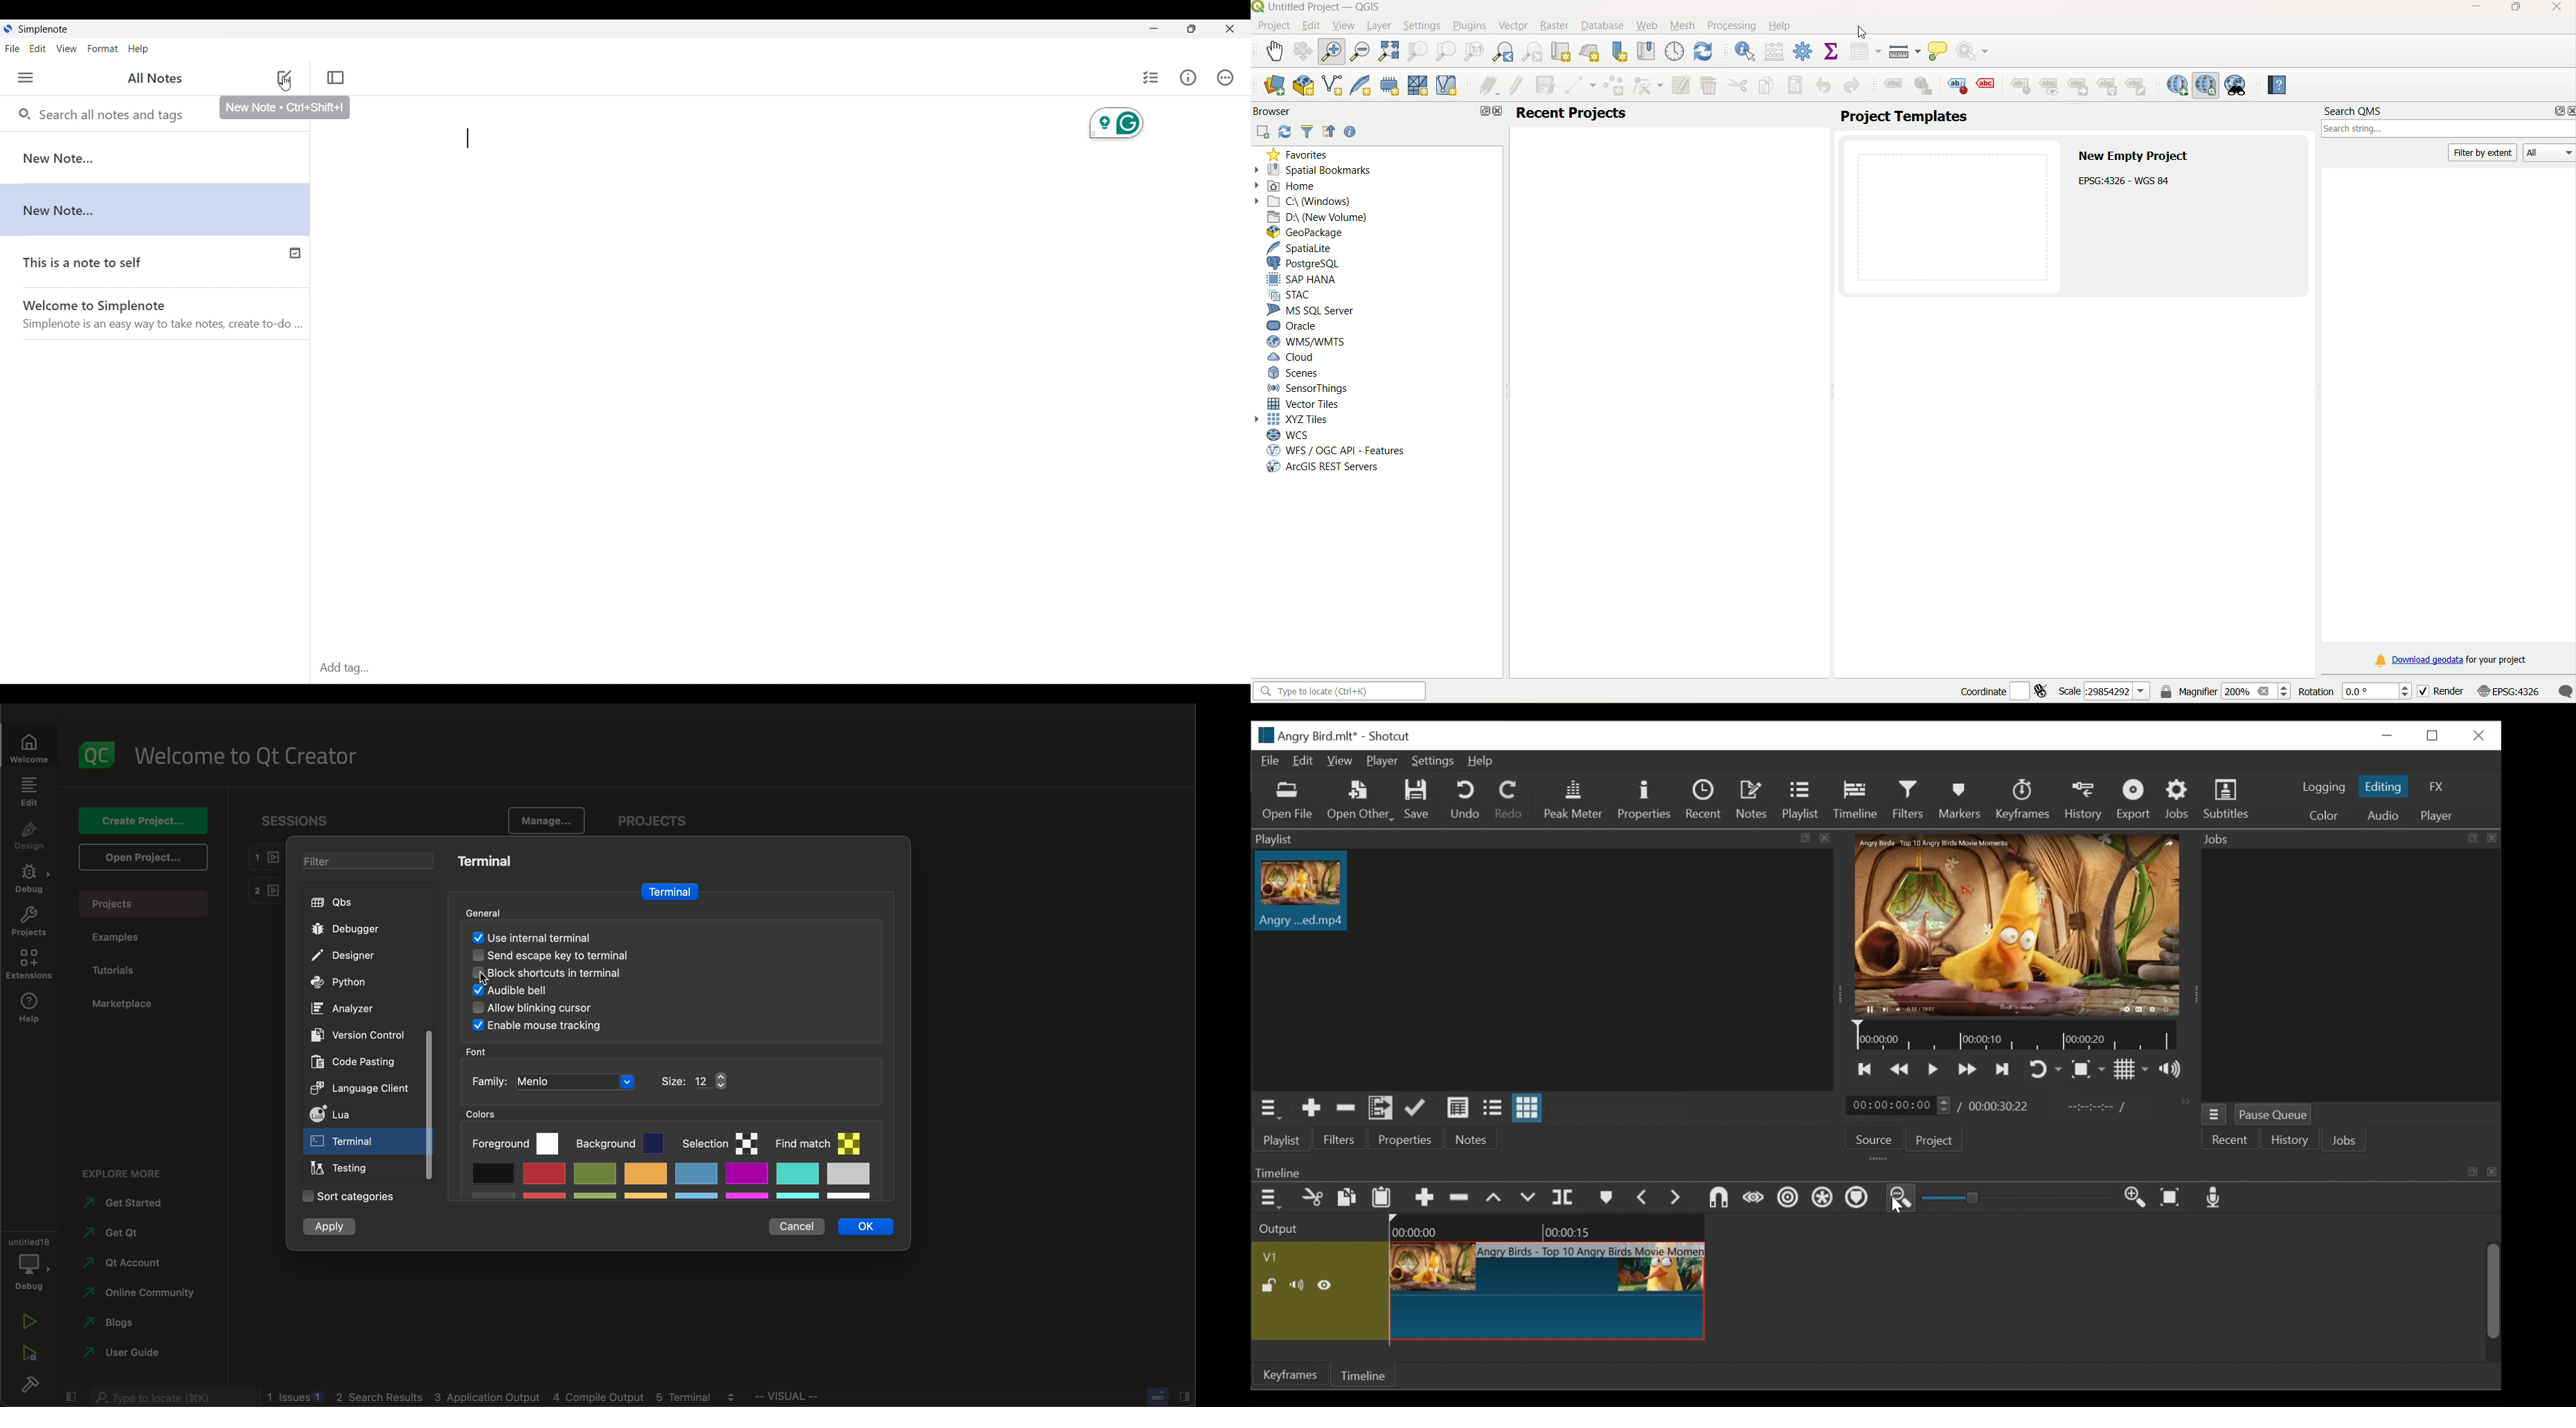 This screenshot has height=1428, width=2576. I want to click on Add tag, so click(777, 668).